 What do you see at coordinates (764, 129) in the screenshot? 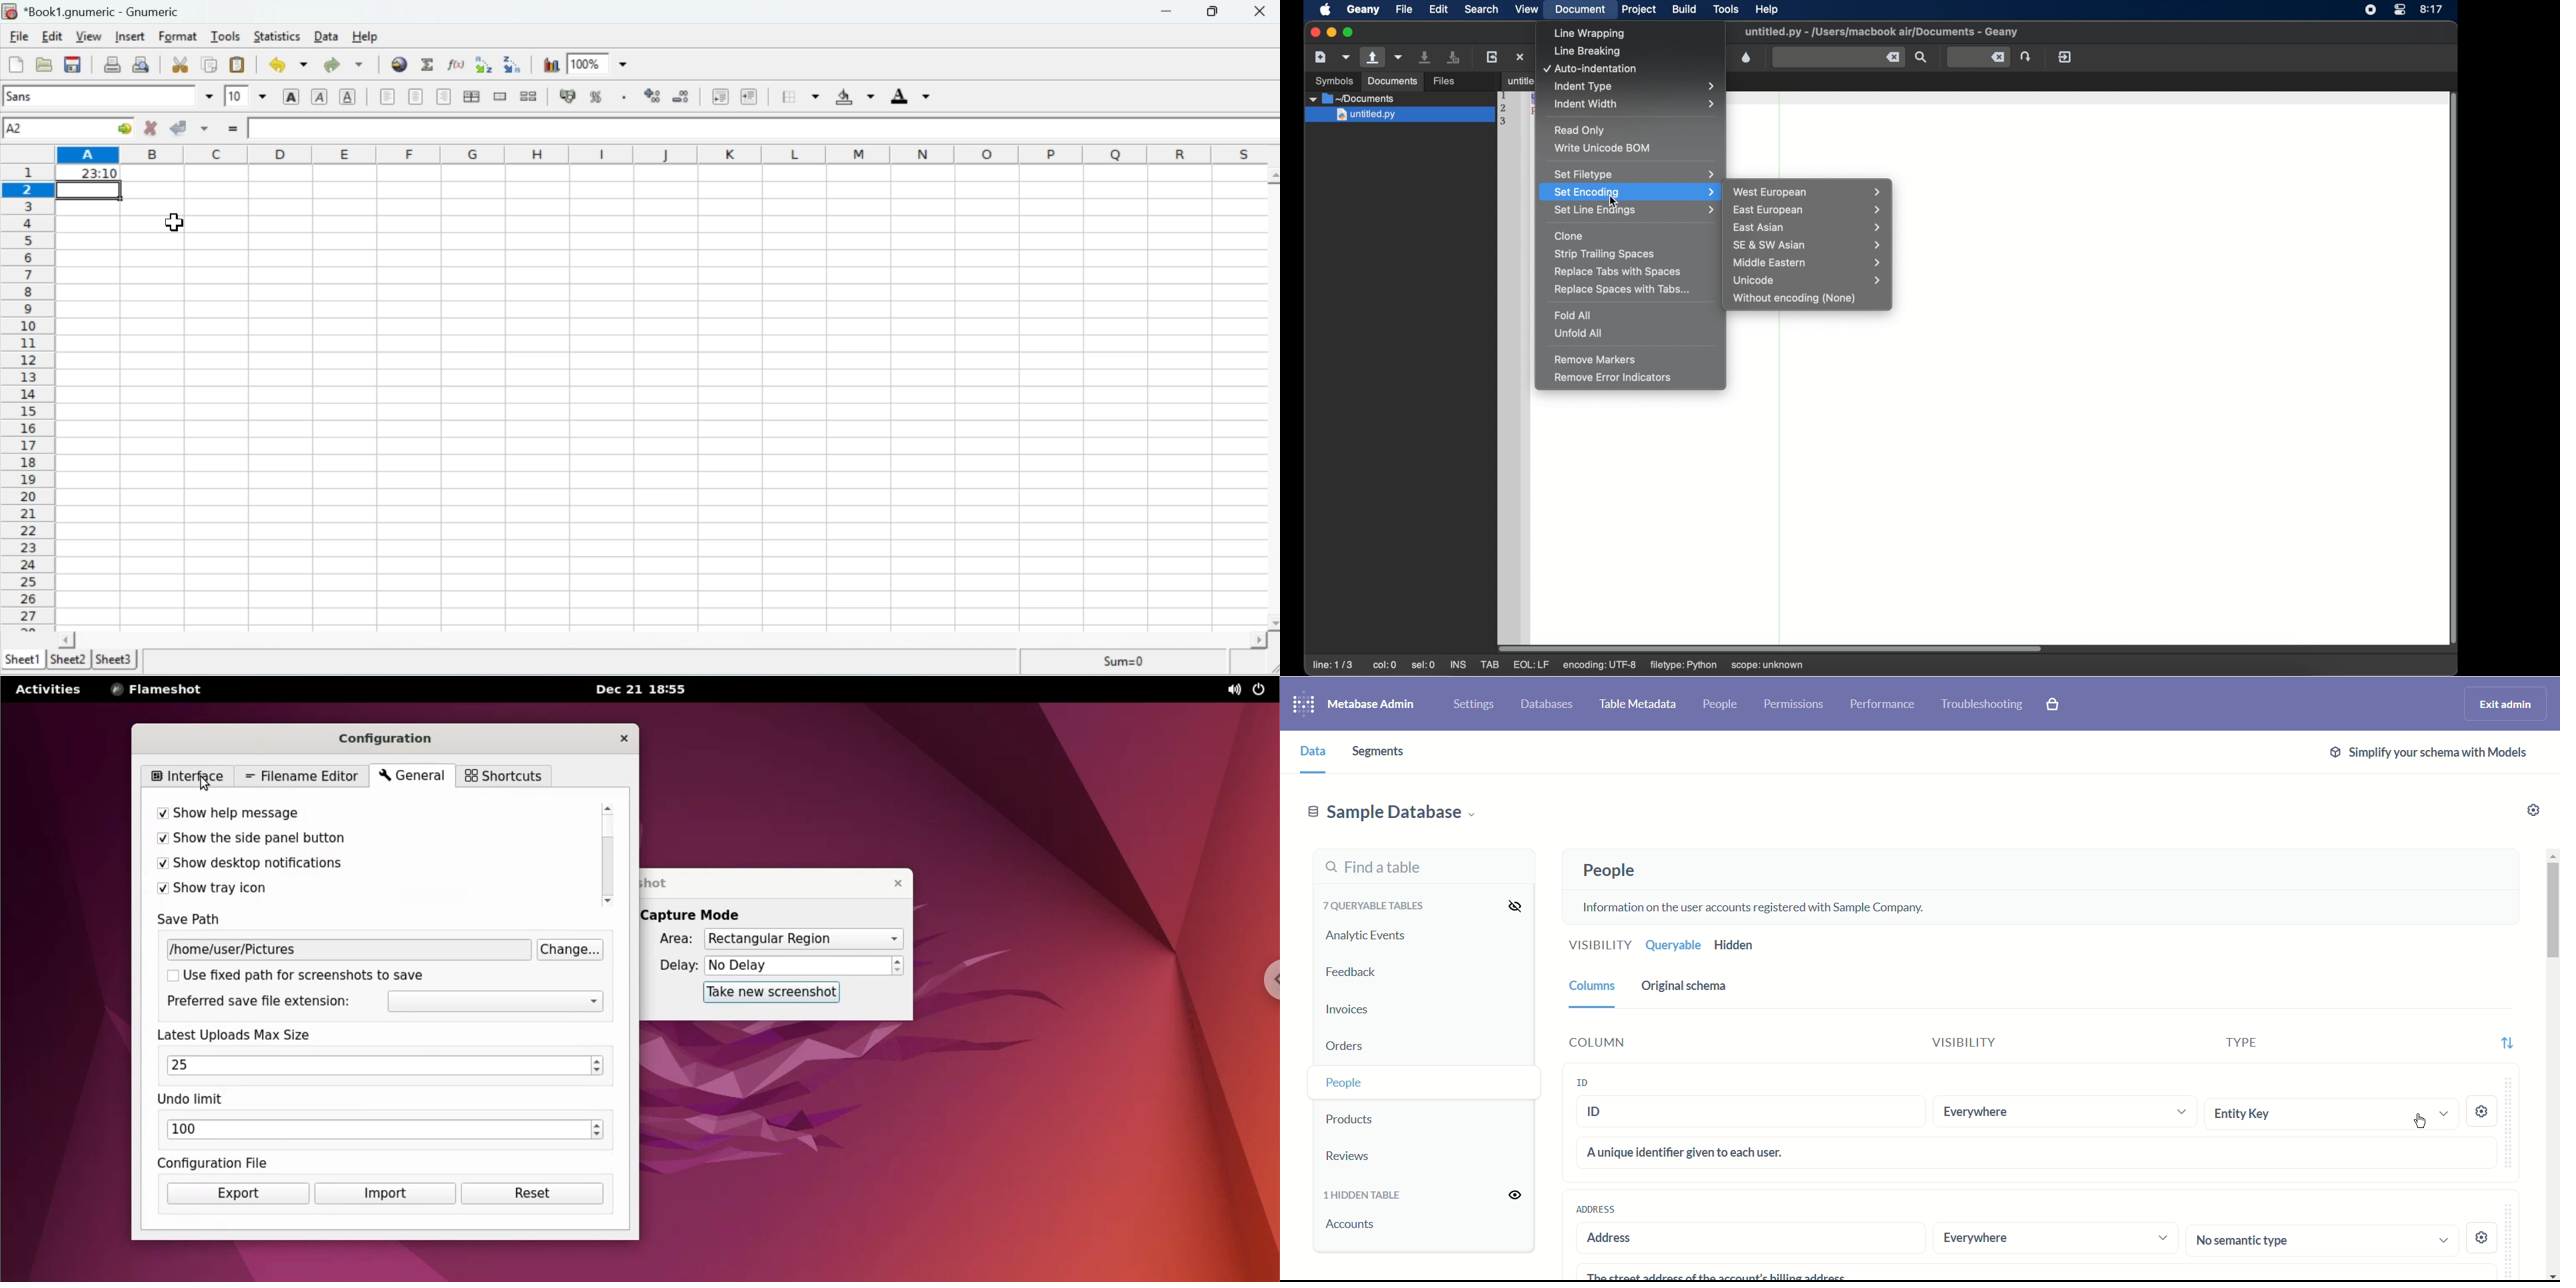
I see `Formula bar` at bounding box center [764, 129].